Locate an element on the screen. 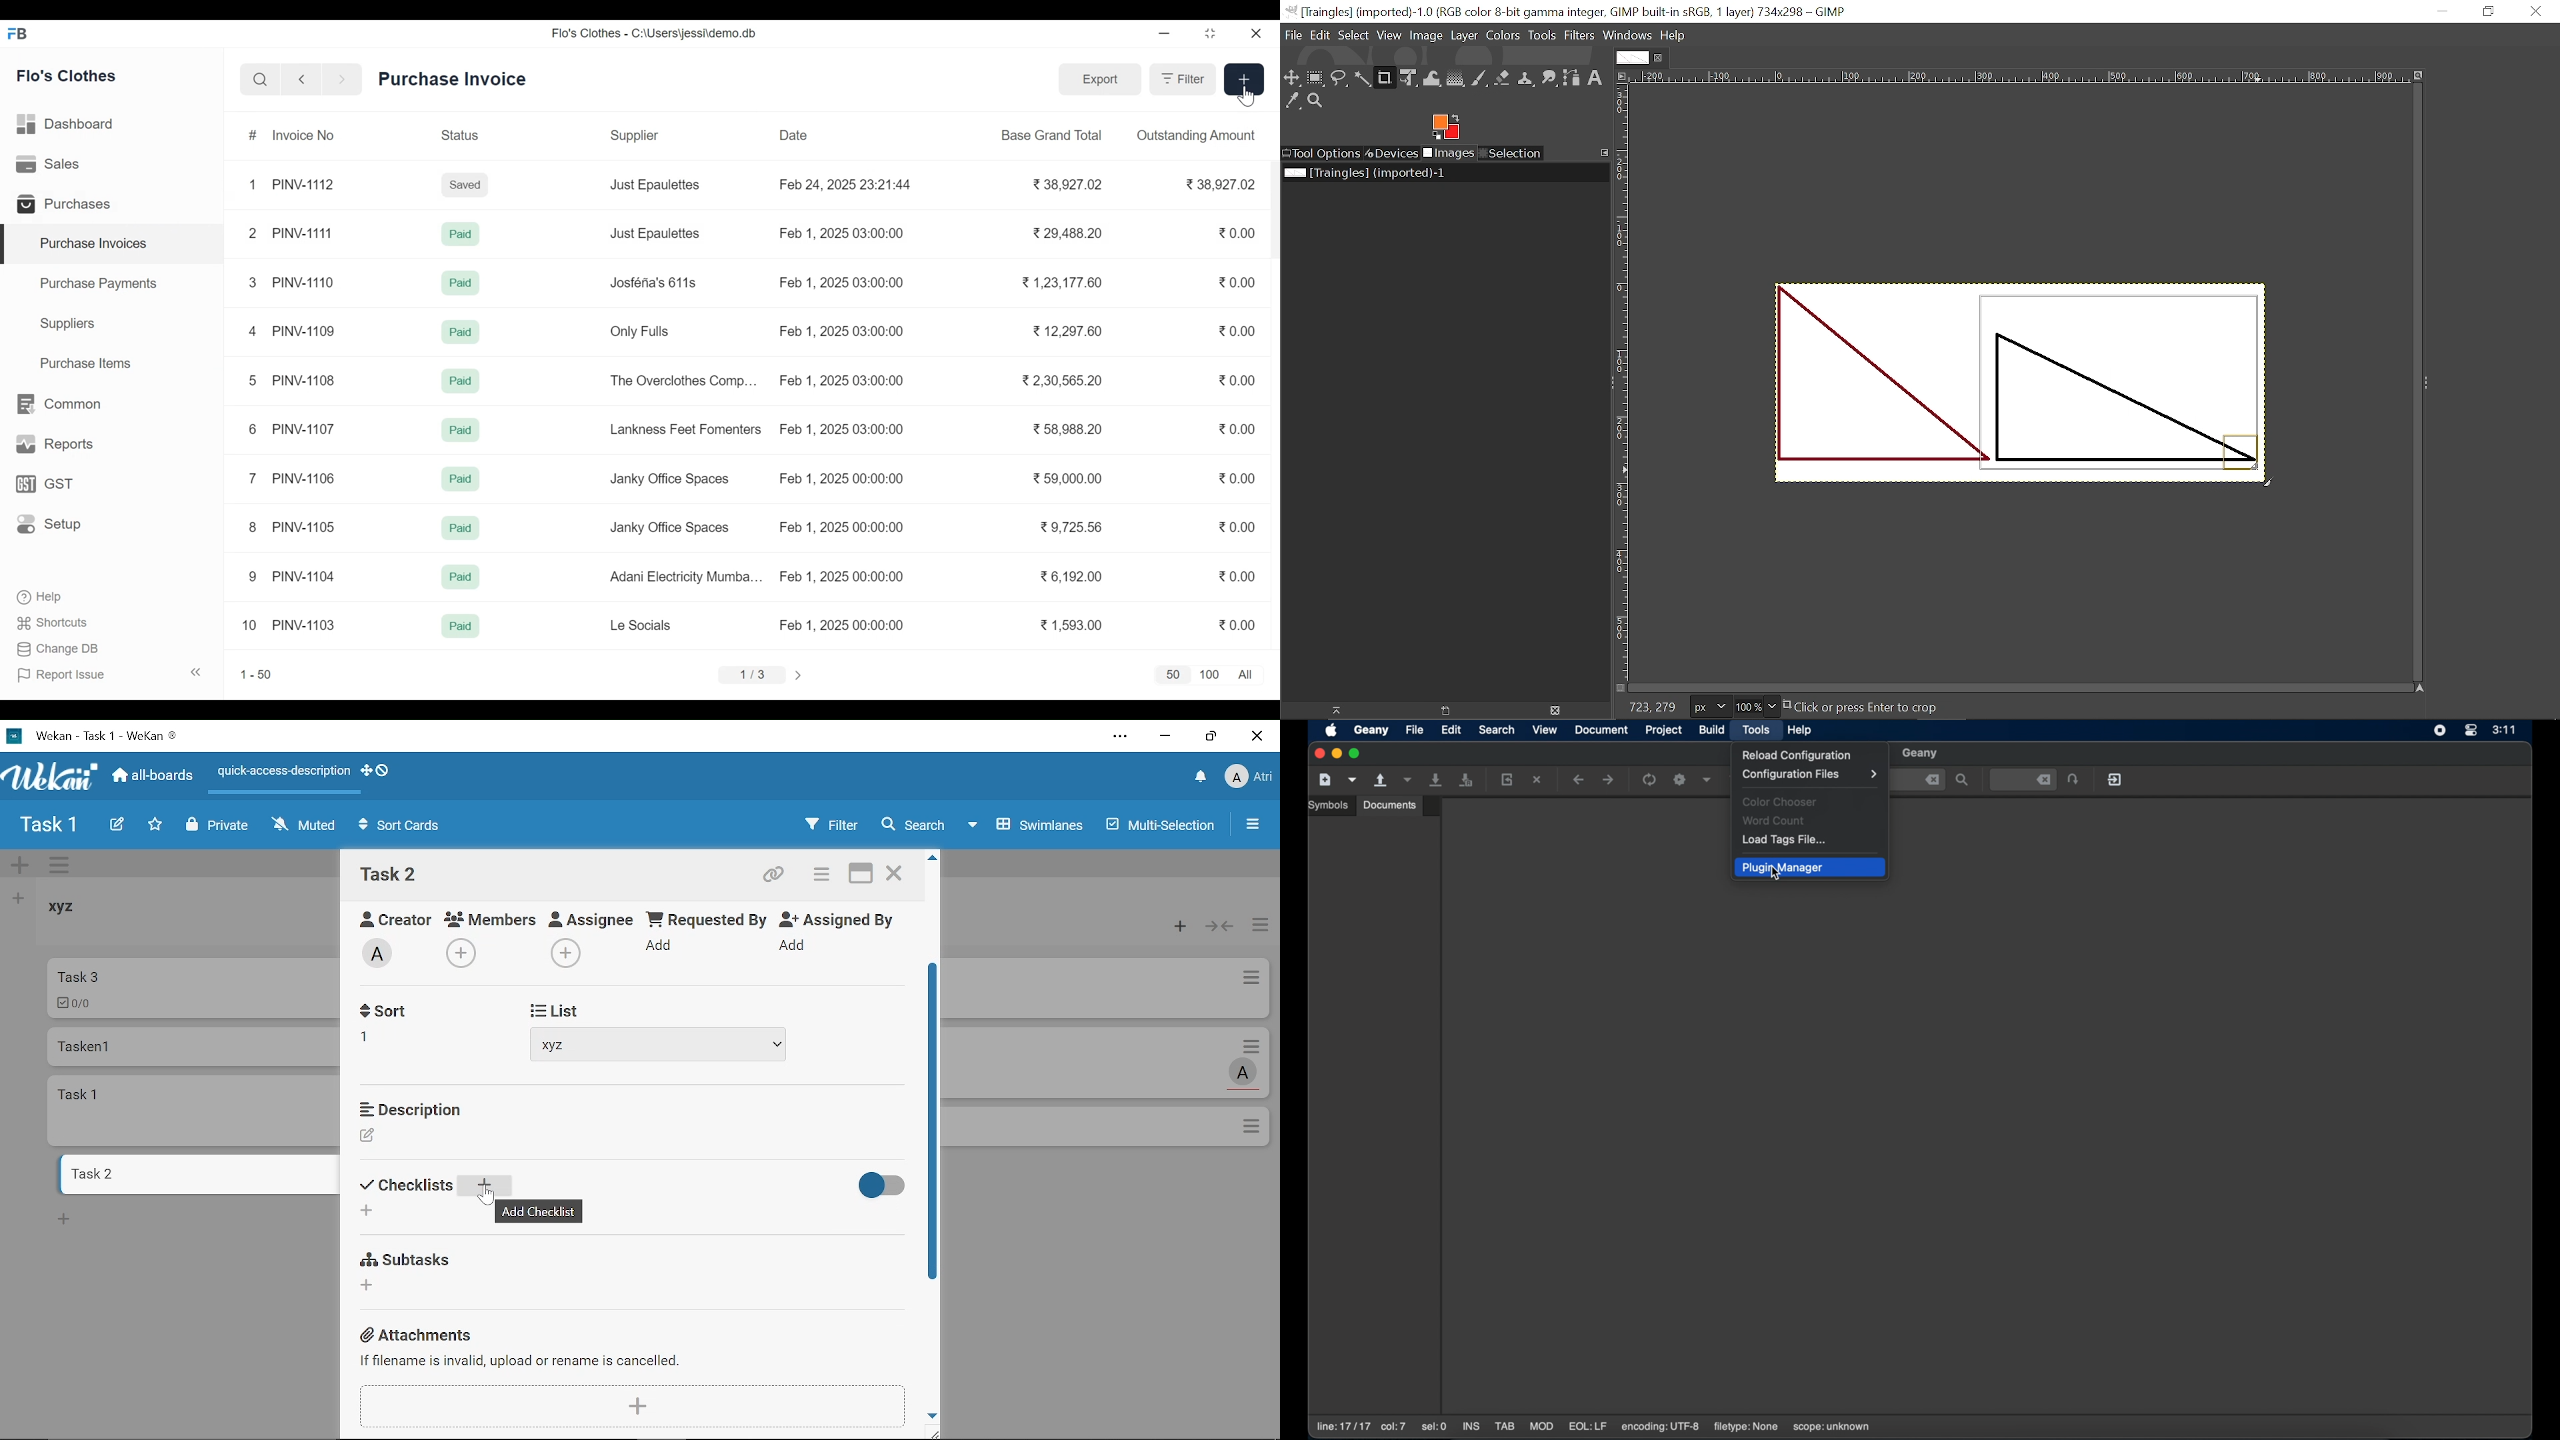 The image size is (2576, 1456). App logo is located at coordinates (51, 776).